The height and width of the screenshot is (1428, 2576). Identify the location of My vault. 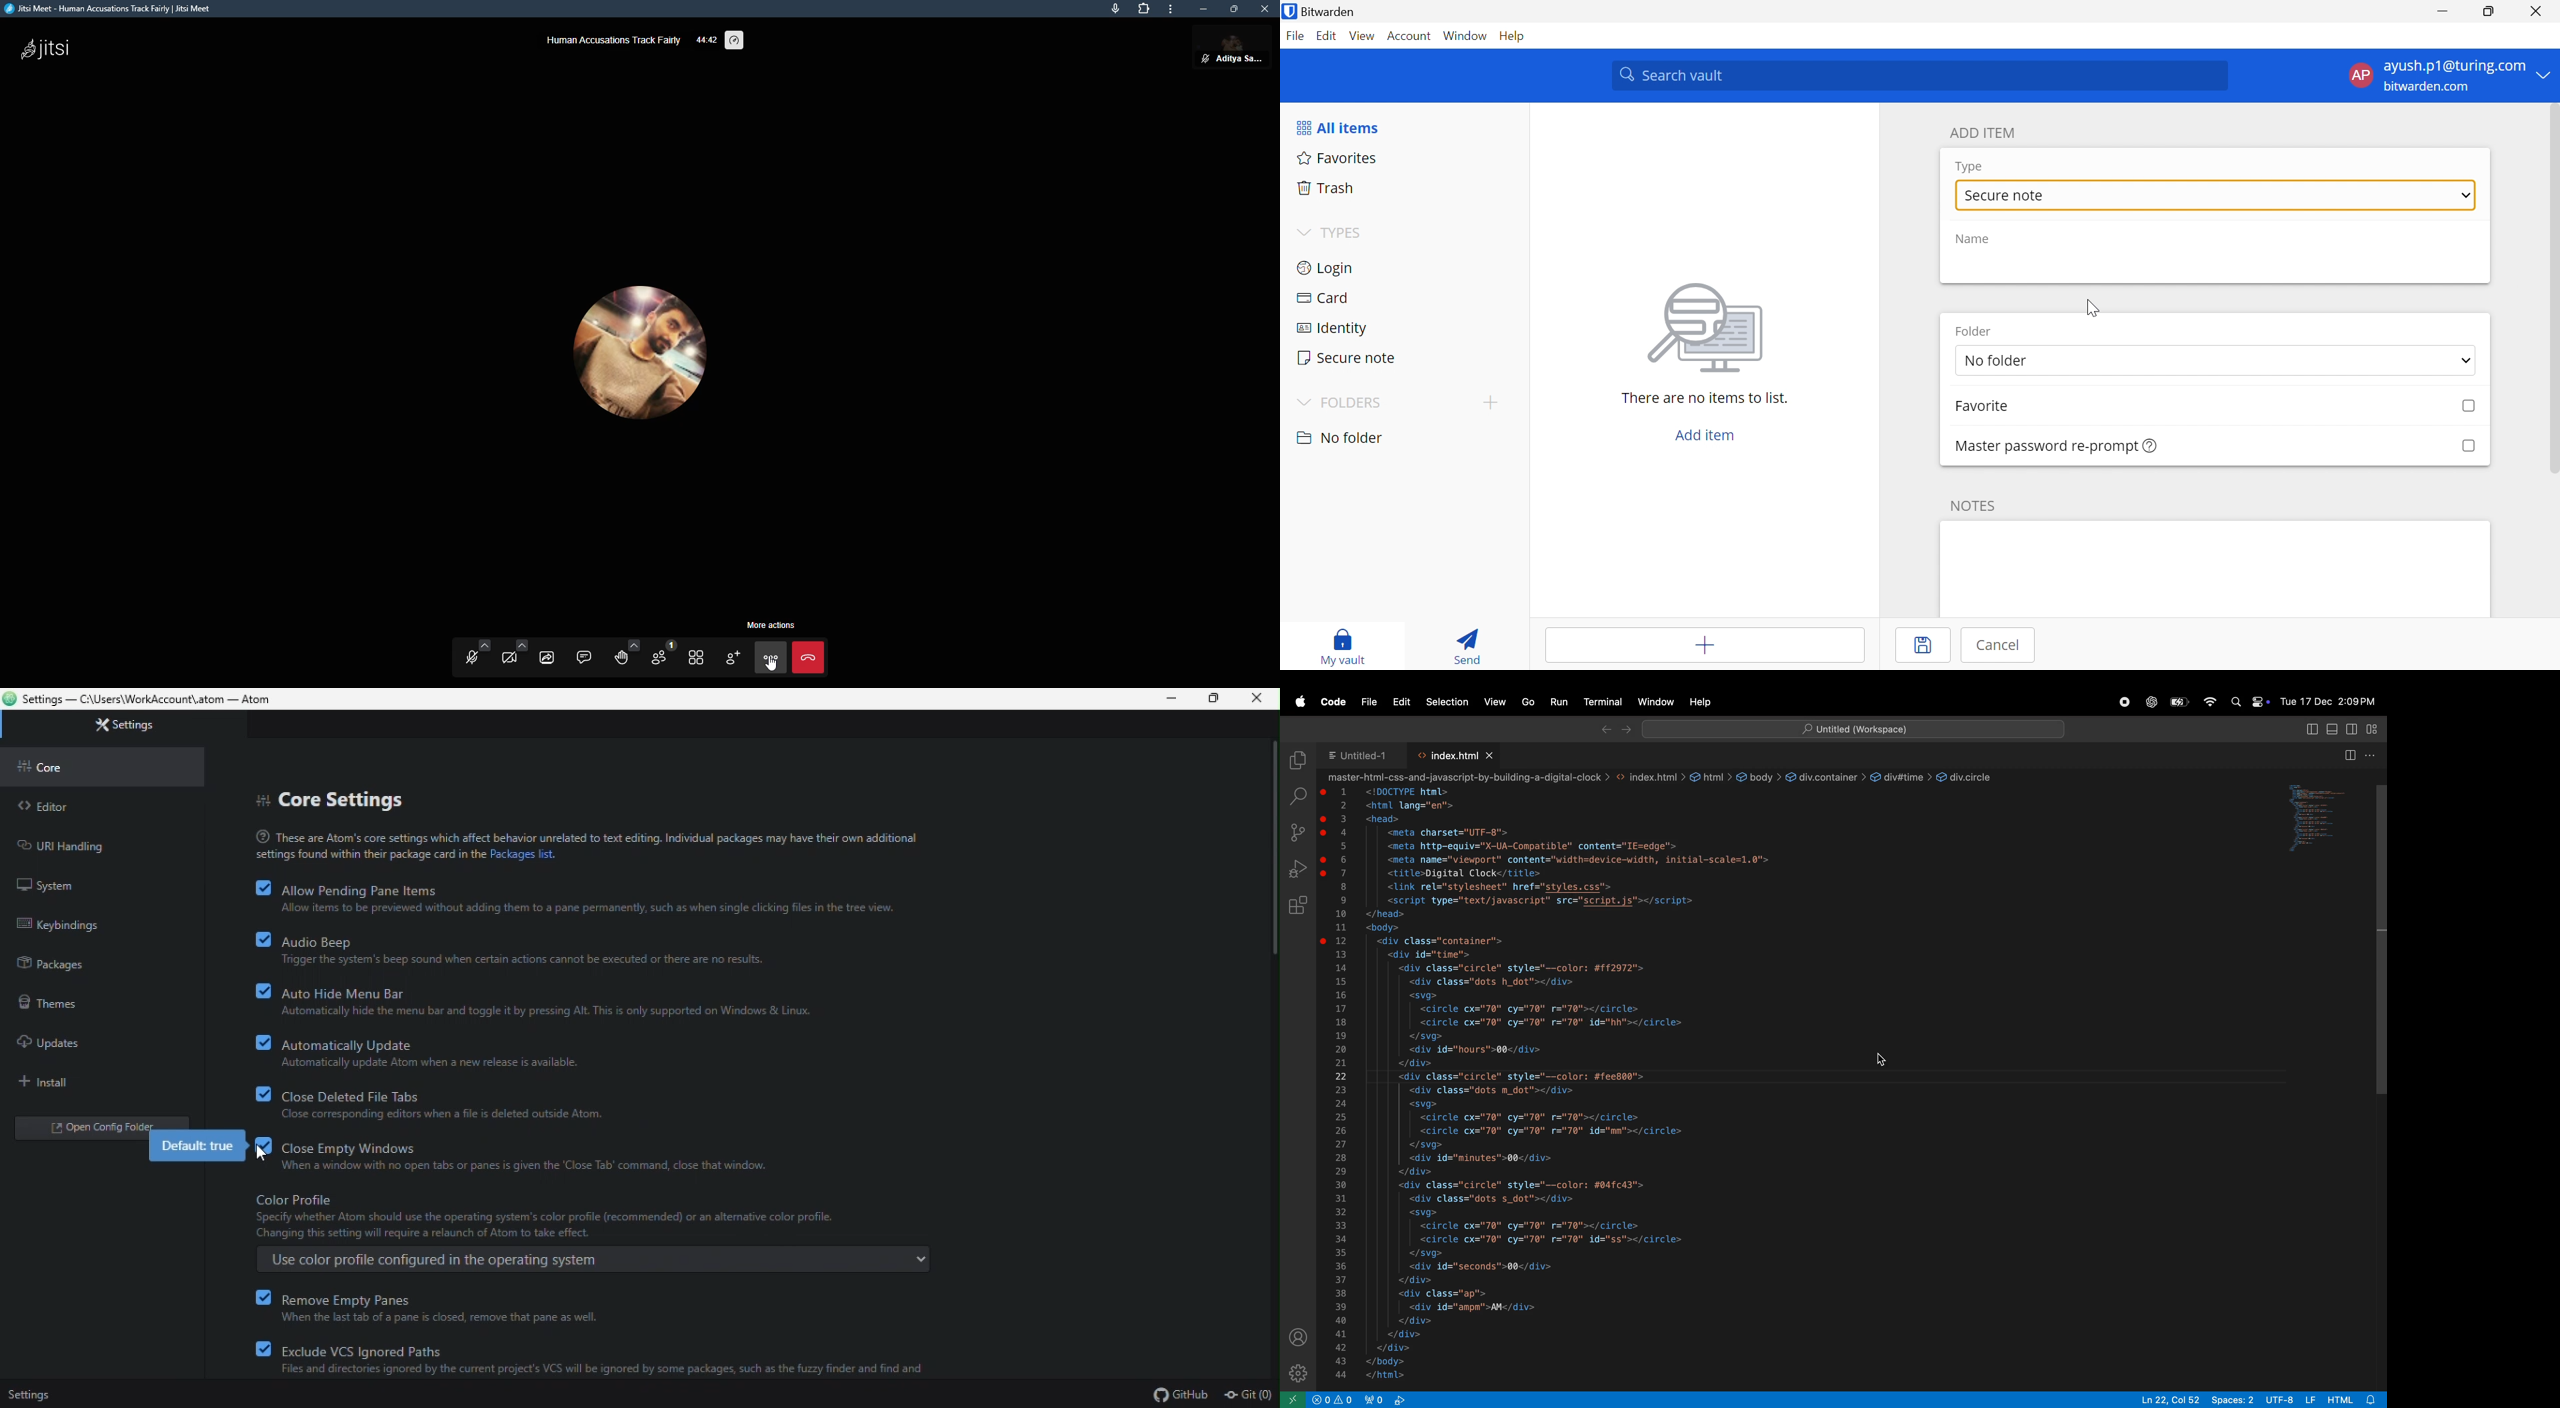
(1345, 647).